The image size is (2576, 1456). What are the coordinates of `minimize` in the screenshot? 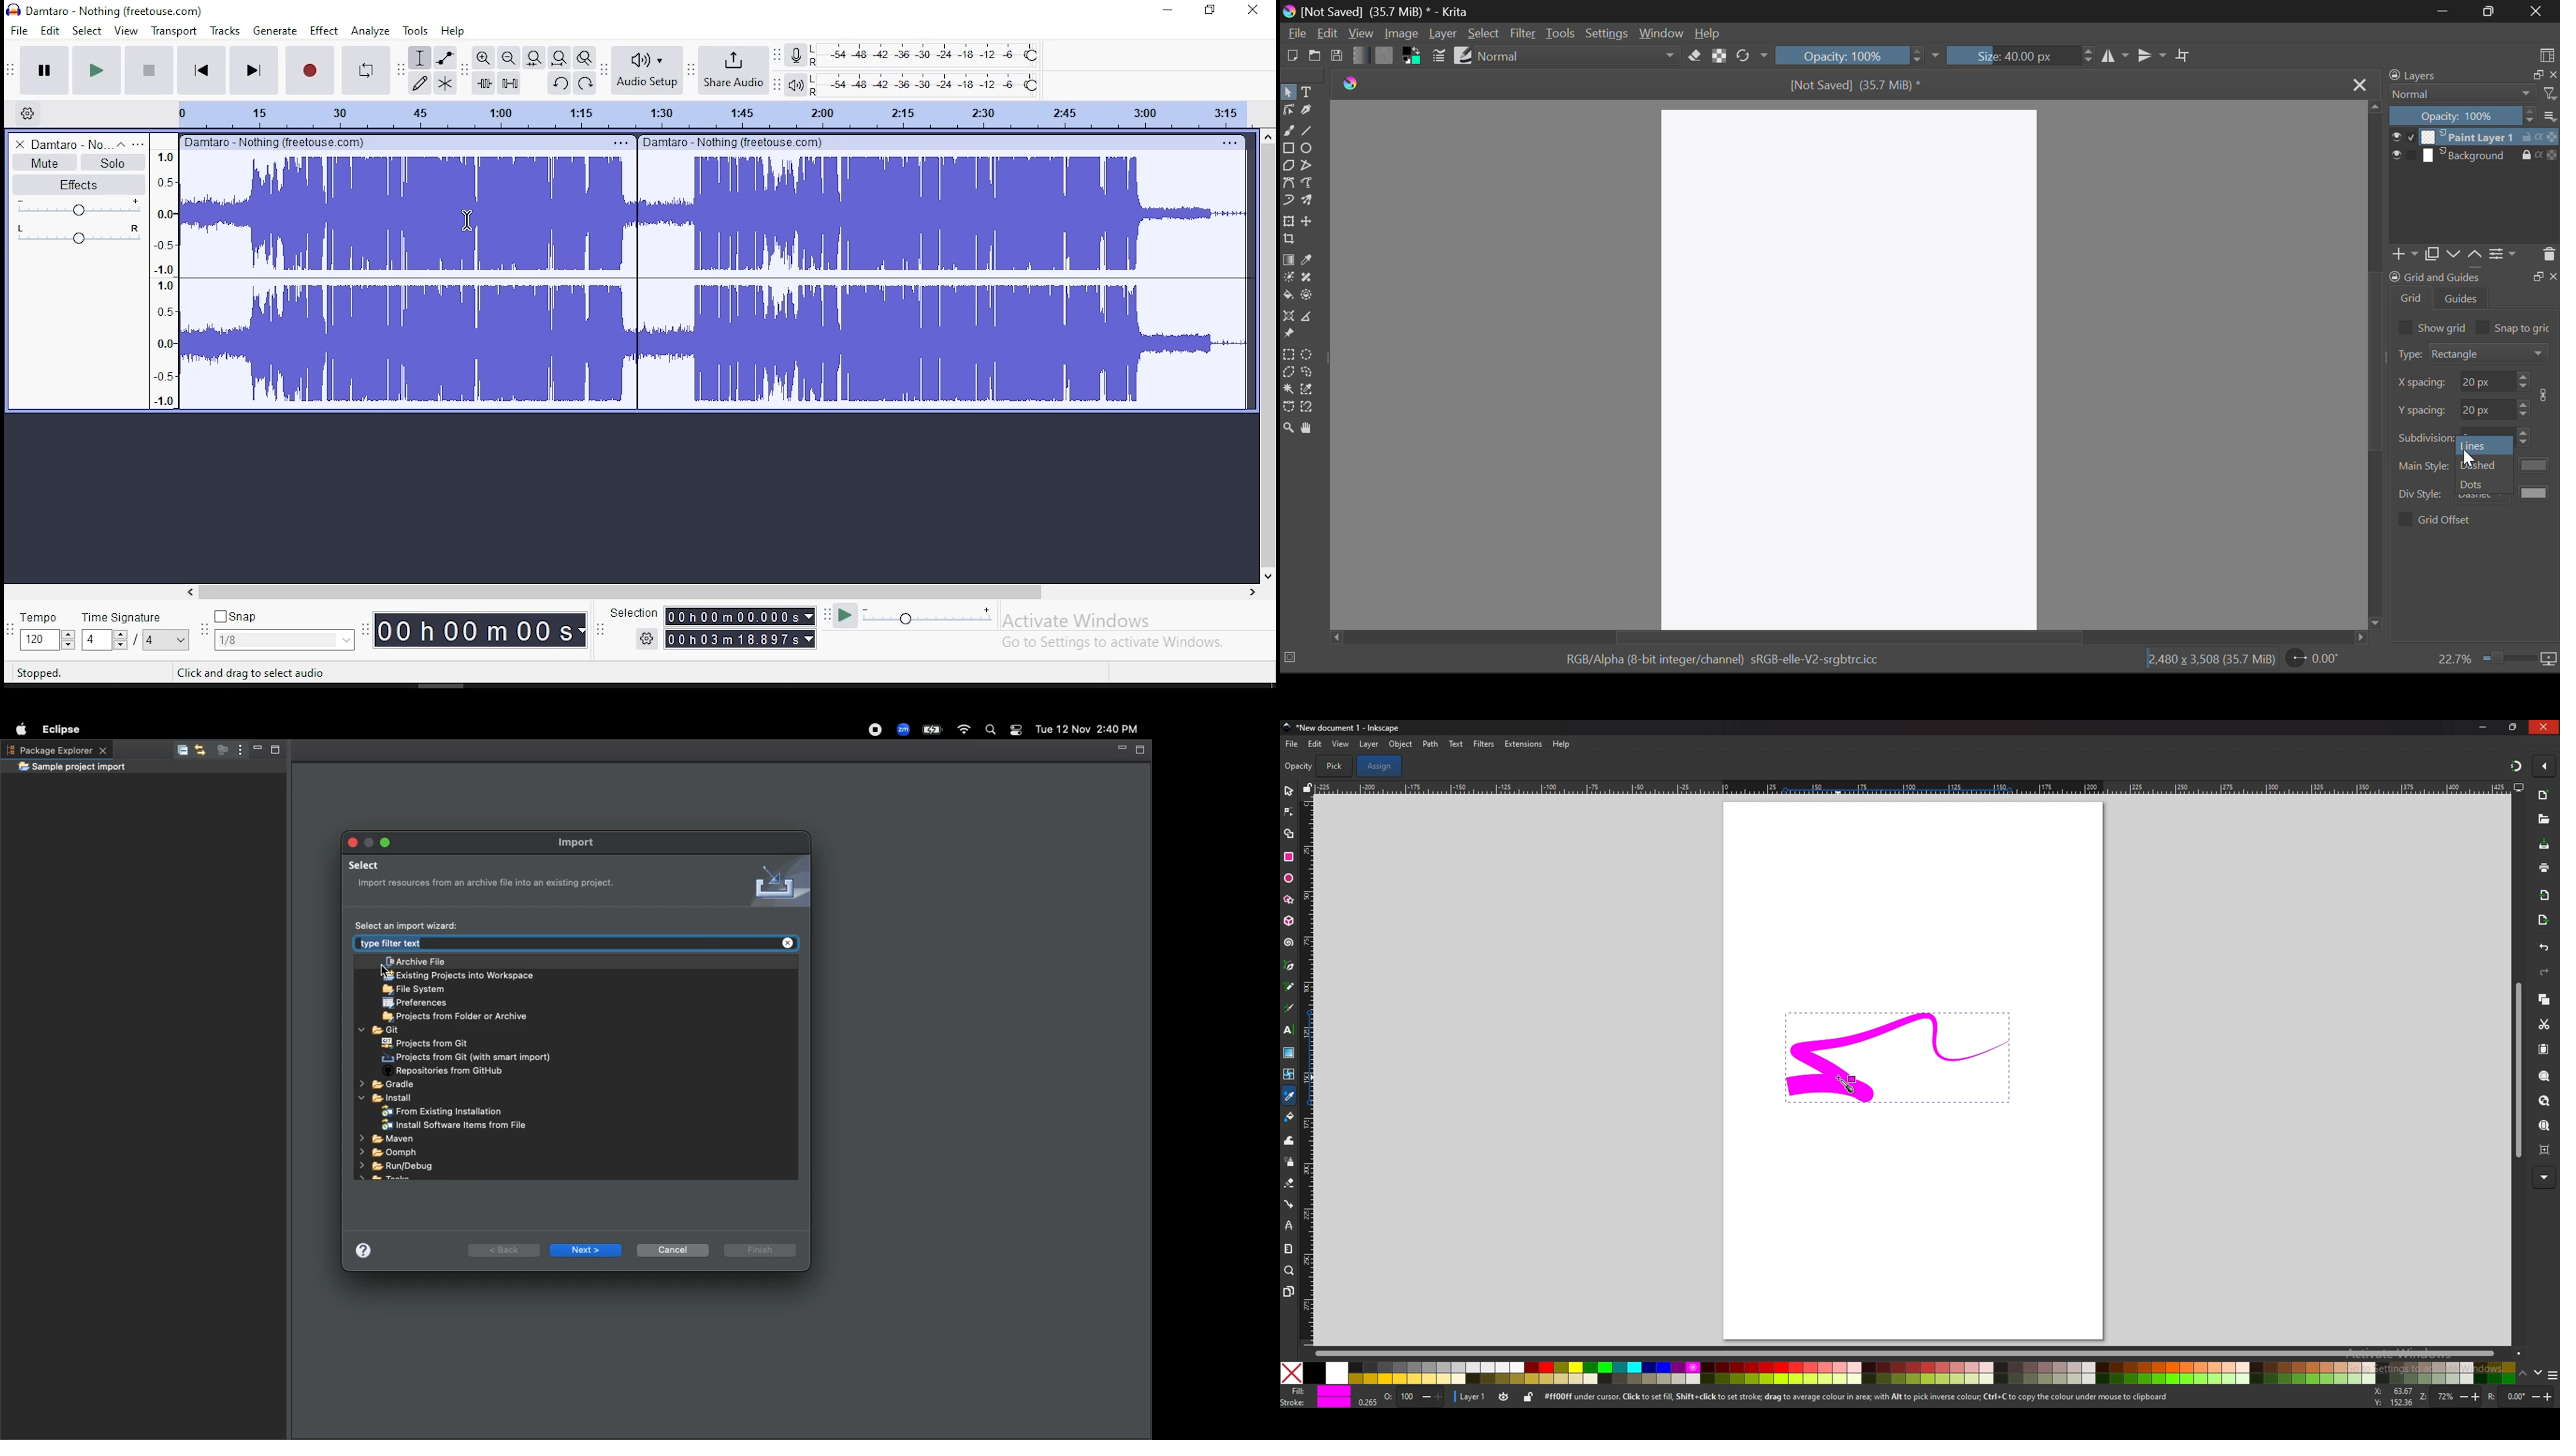 It's located at (1162, 11).